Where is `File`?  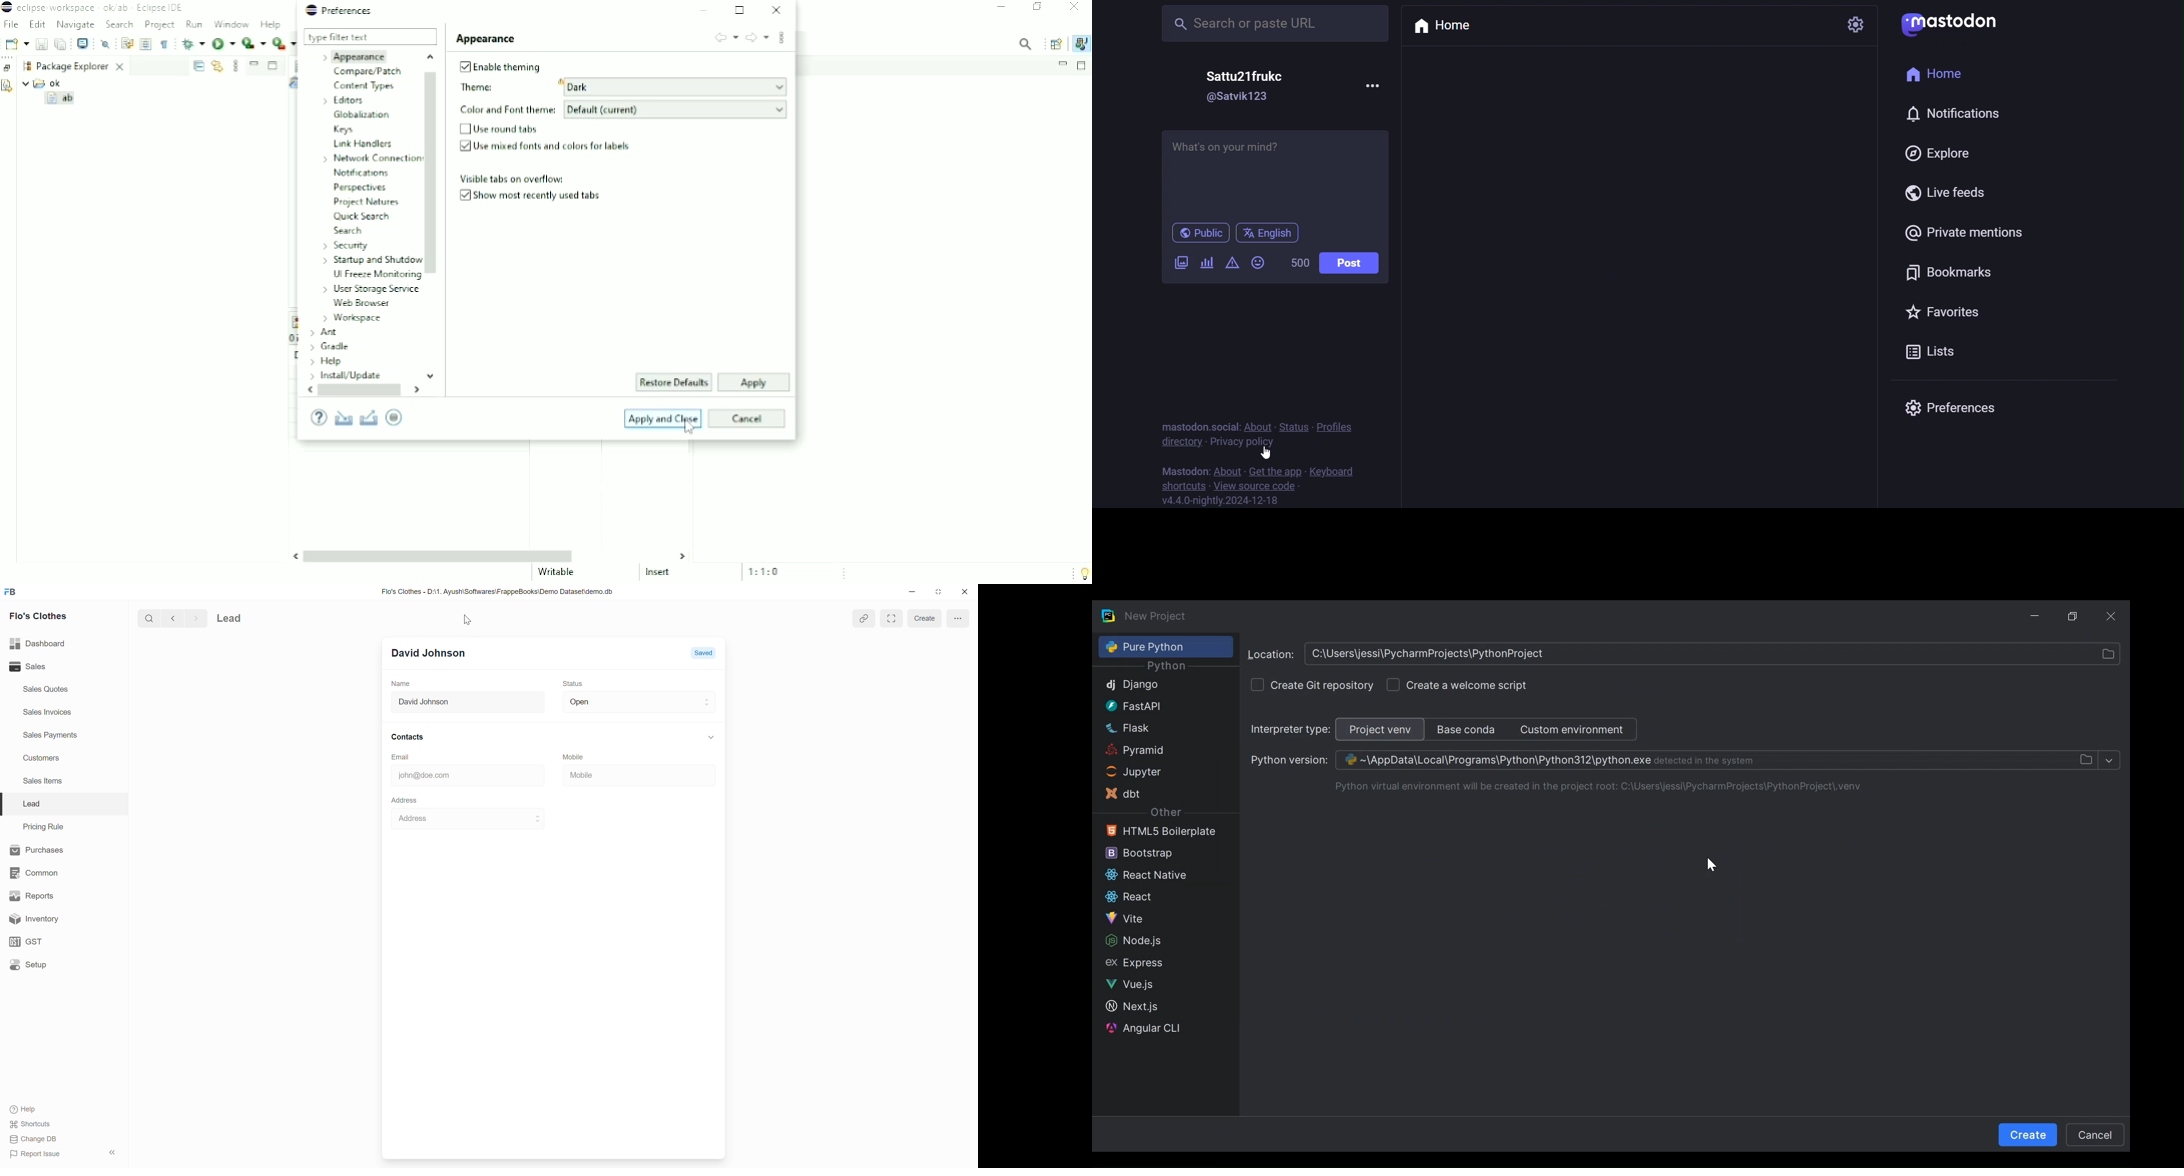
File is located at coordinates (12, 25).